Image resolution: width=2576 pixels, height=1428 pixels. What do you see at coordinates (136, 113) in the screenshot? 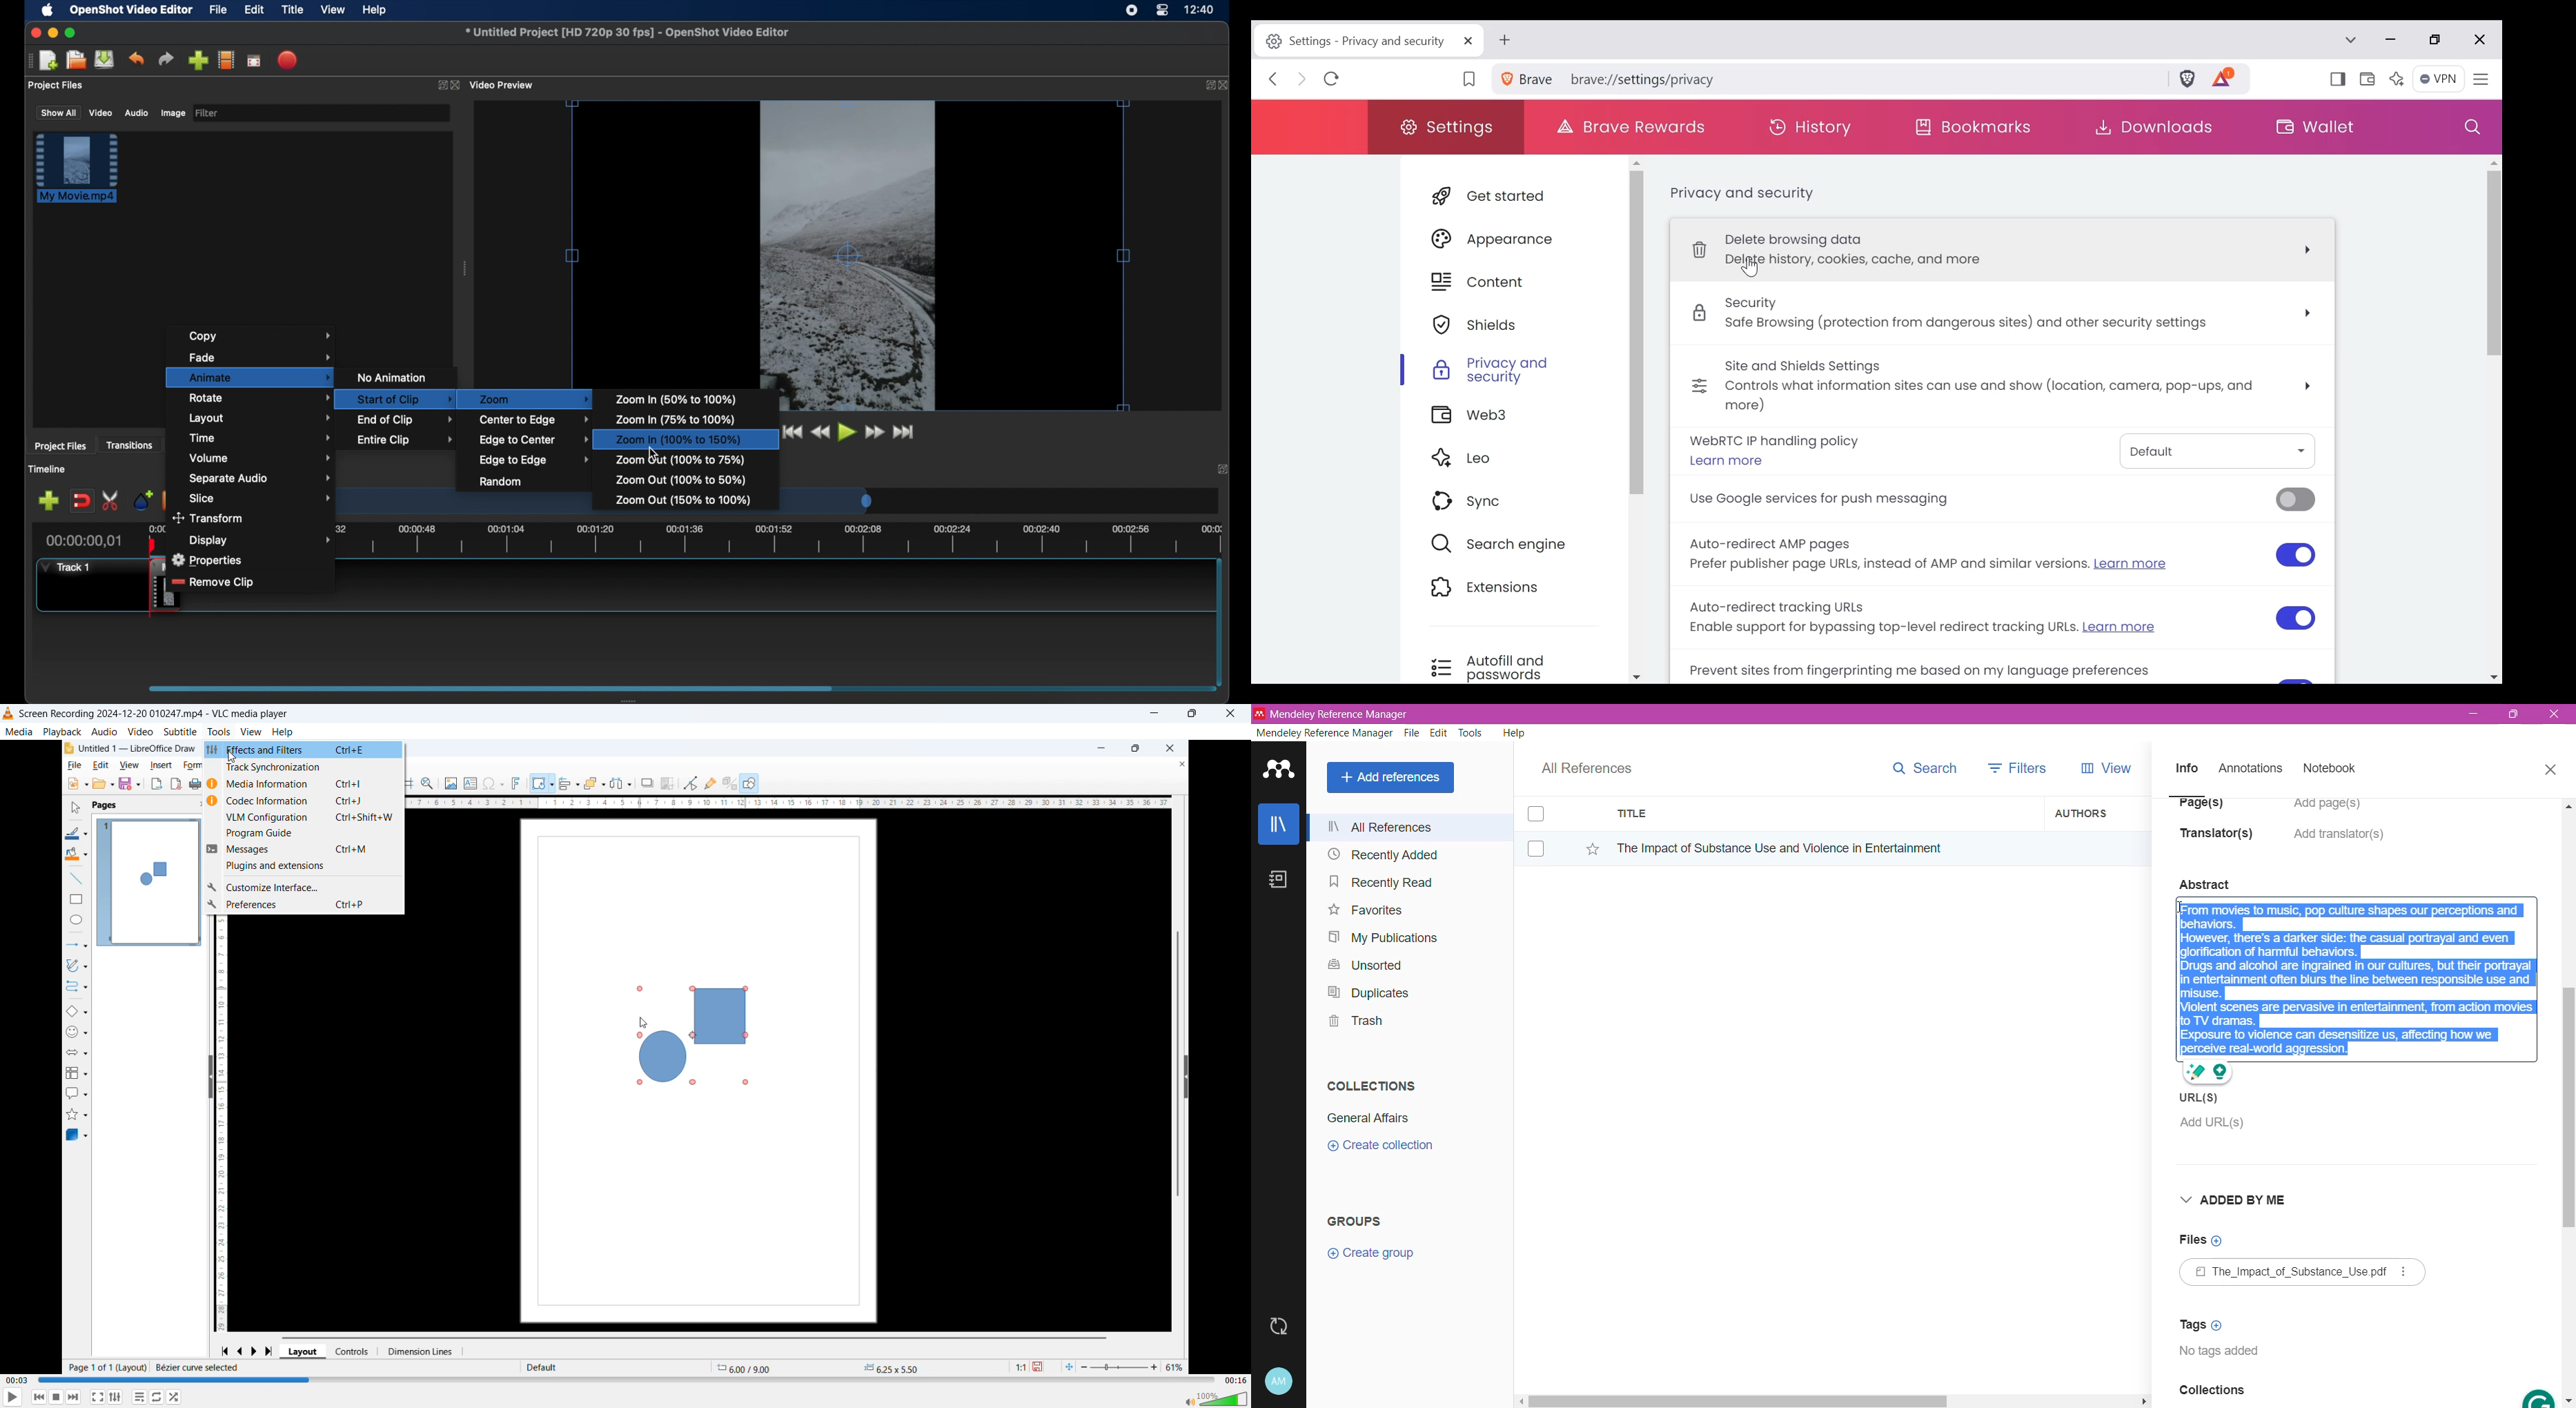
I see `audio` at bounding box center [136, 113].